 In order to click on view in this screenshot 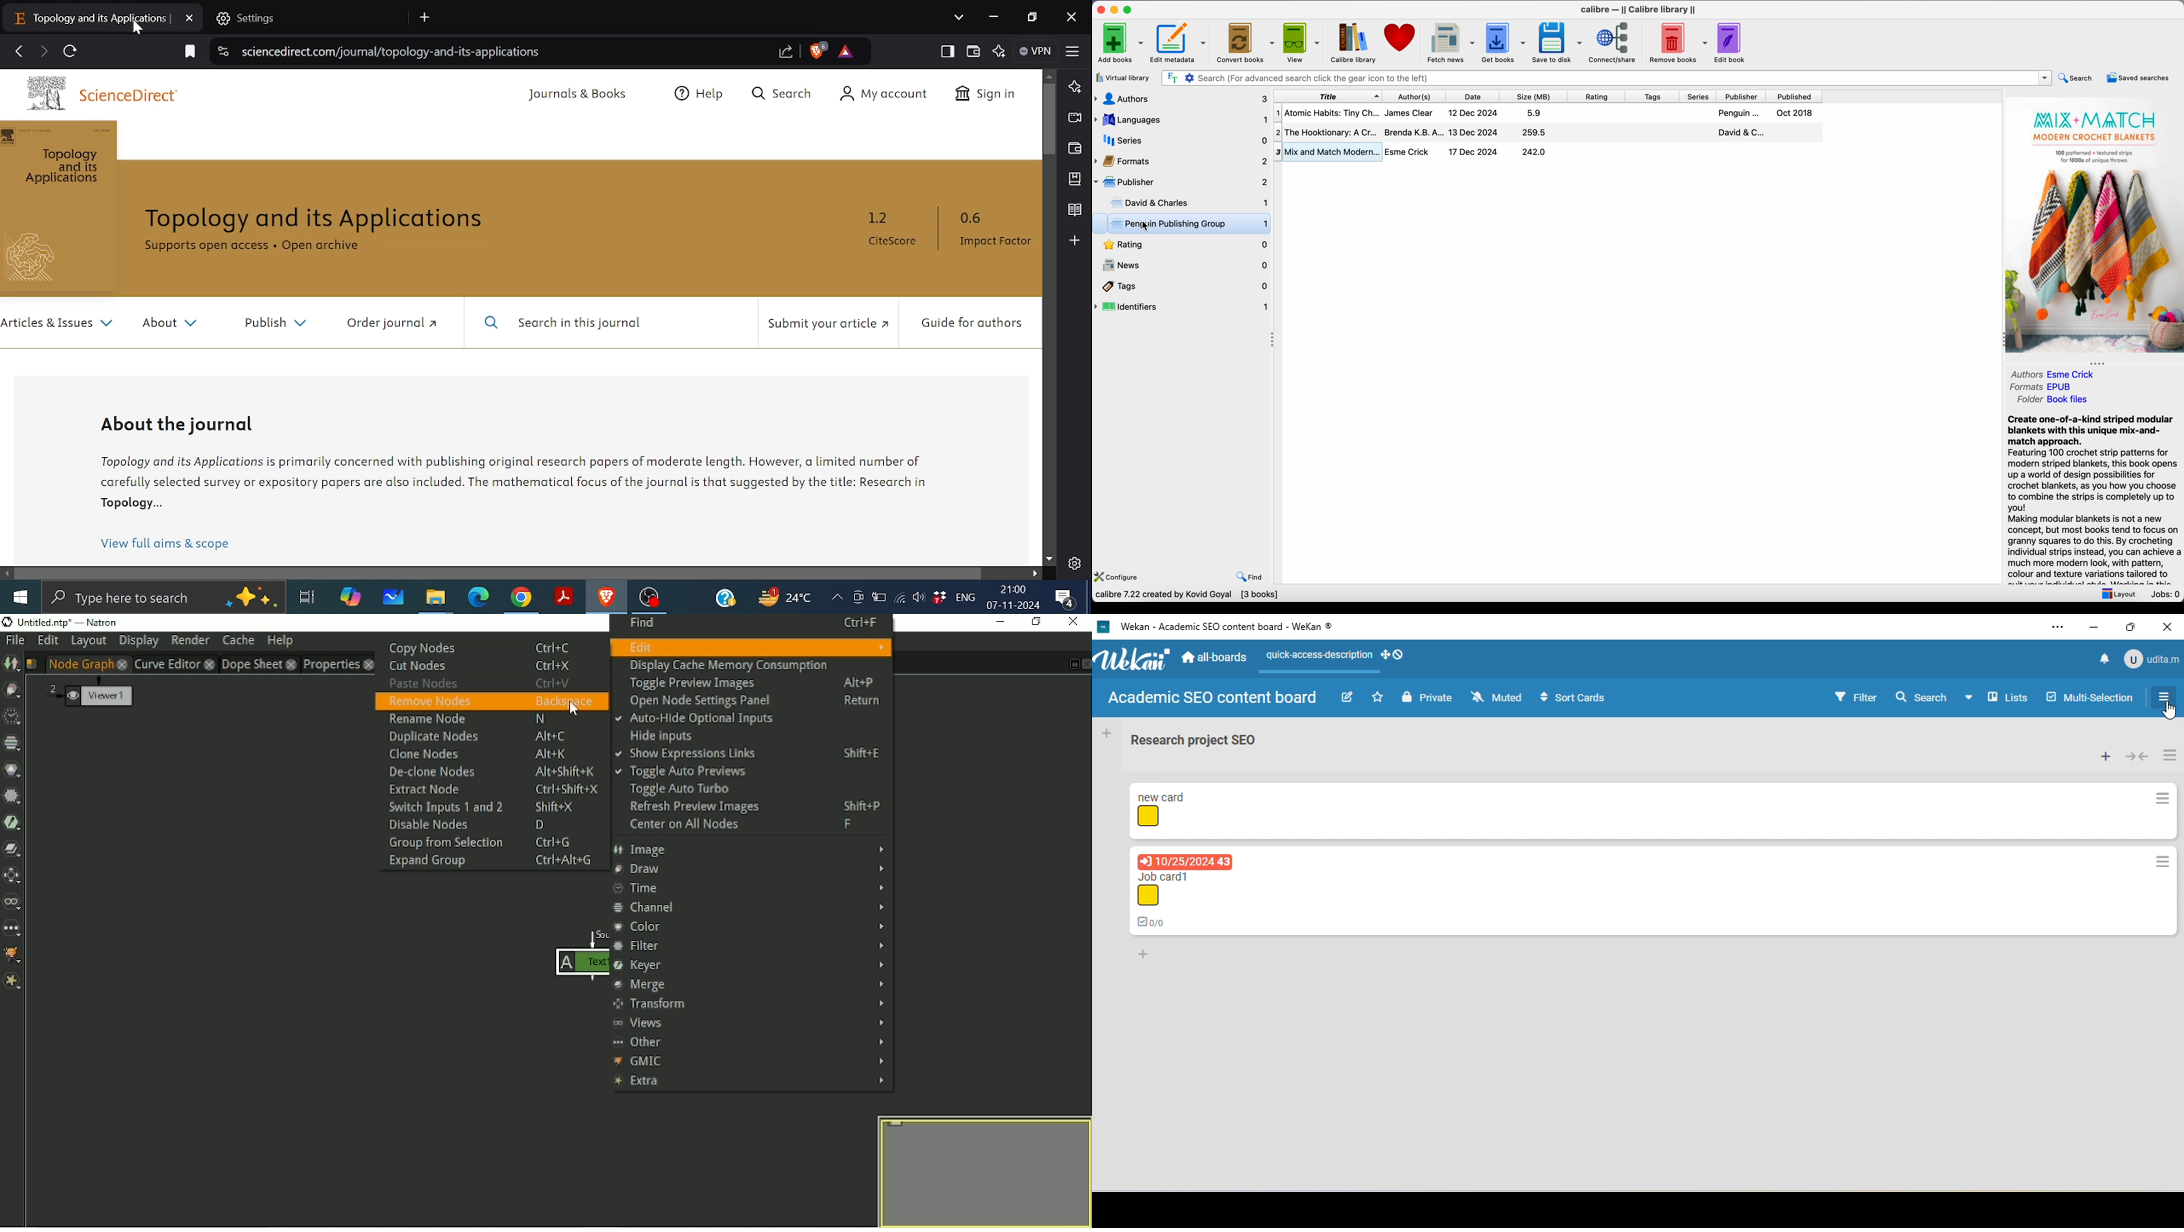, I will do `click(1302, 42)`.